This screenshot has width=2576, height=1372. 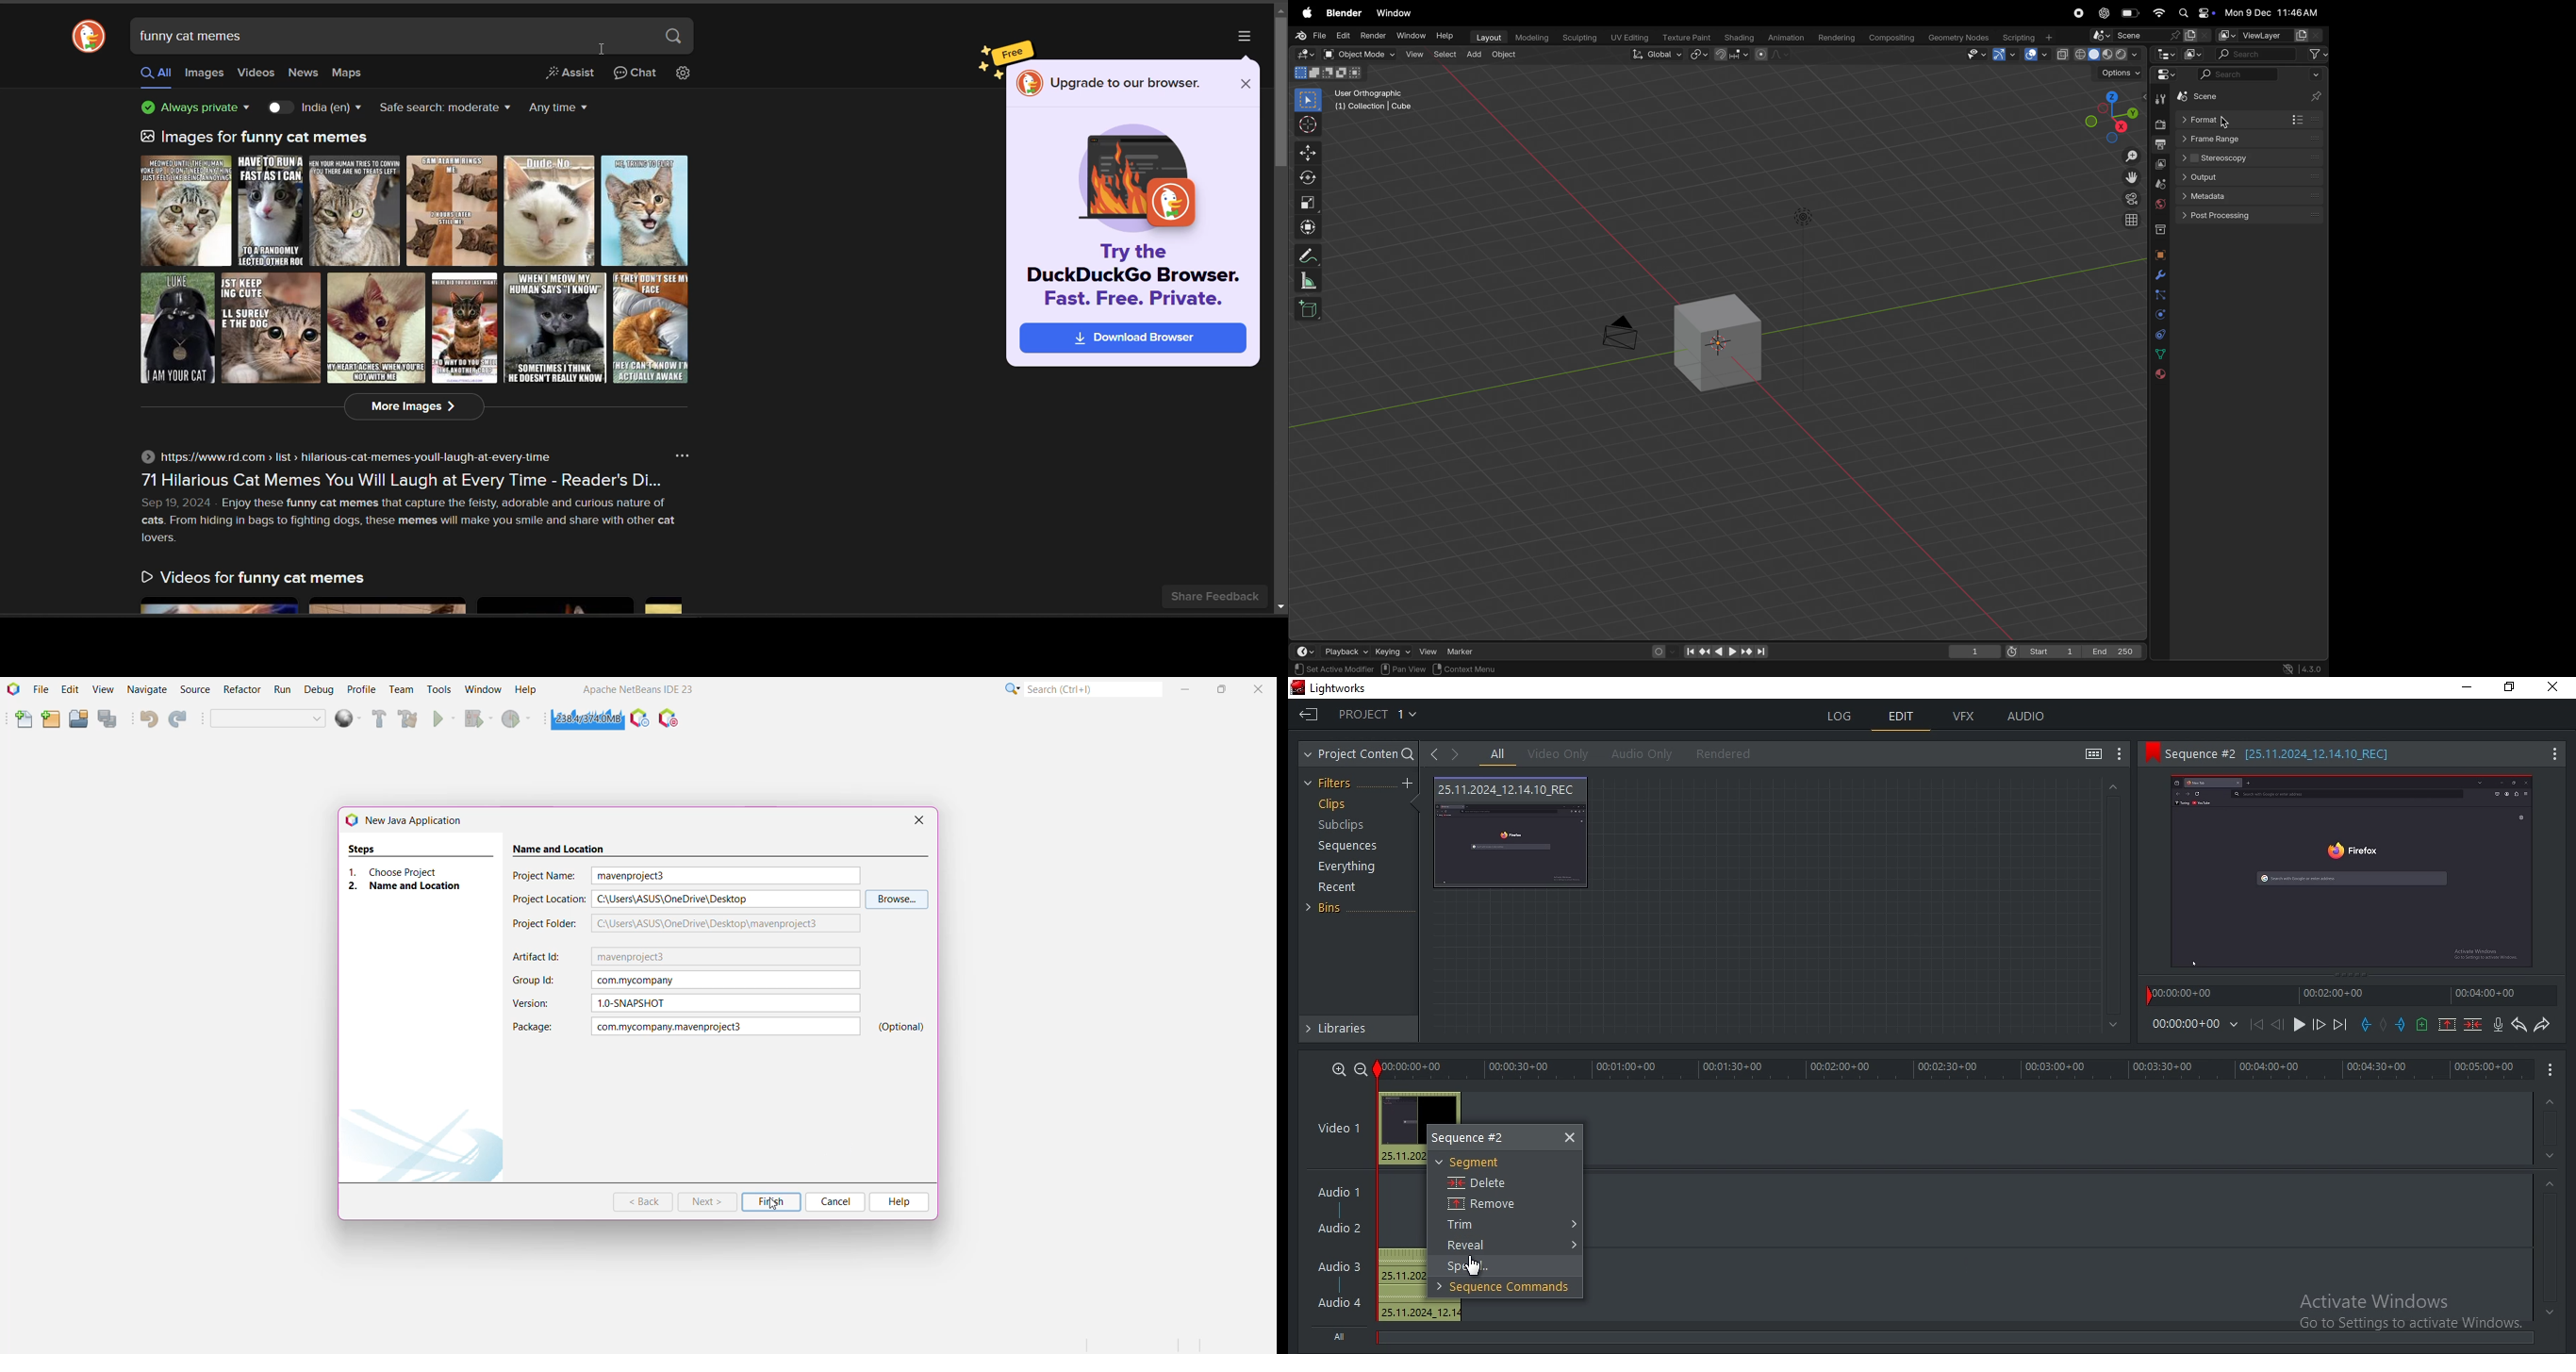 I want to click on logo, so click(x=91, y=37).